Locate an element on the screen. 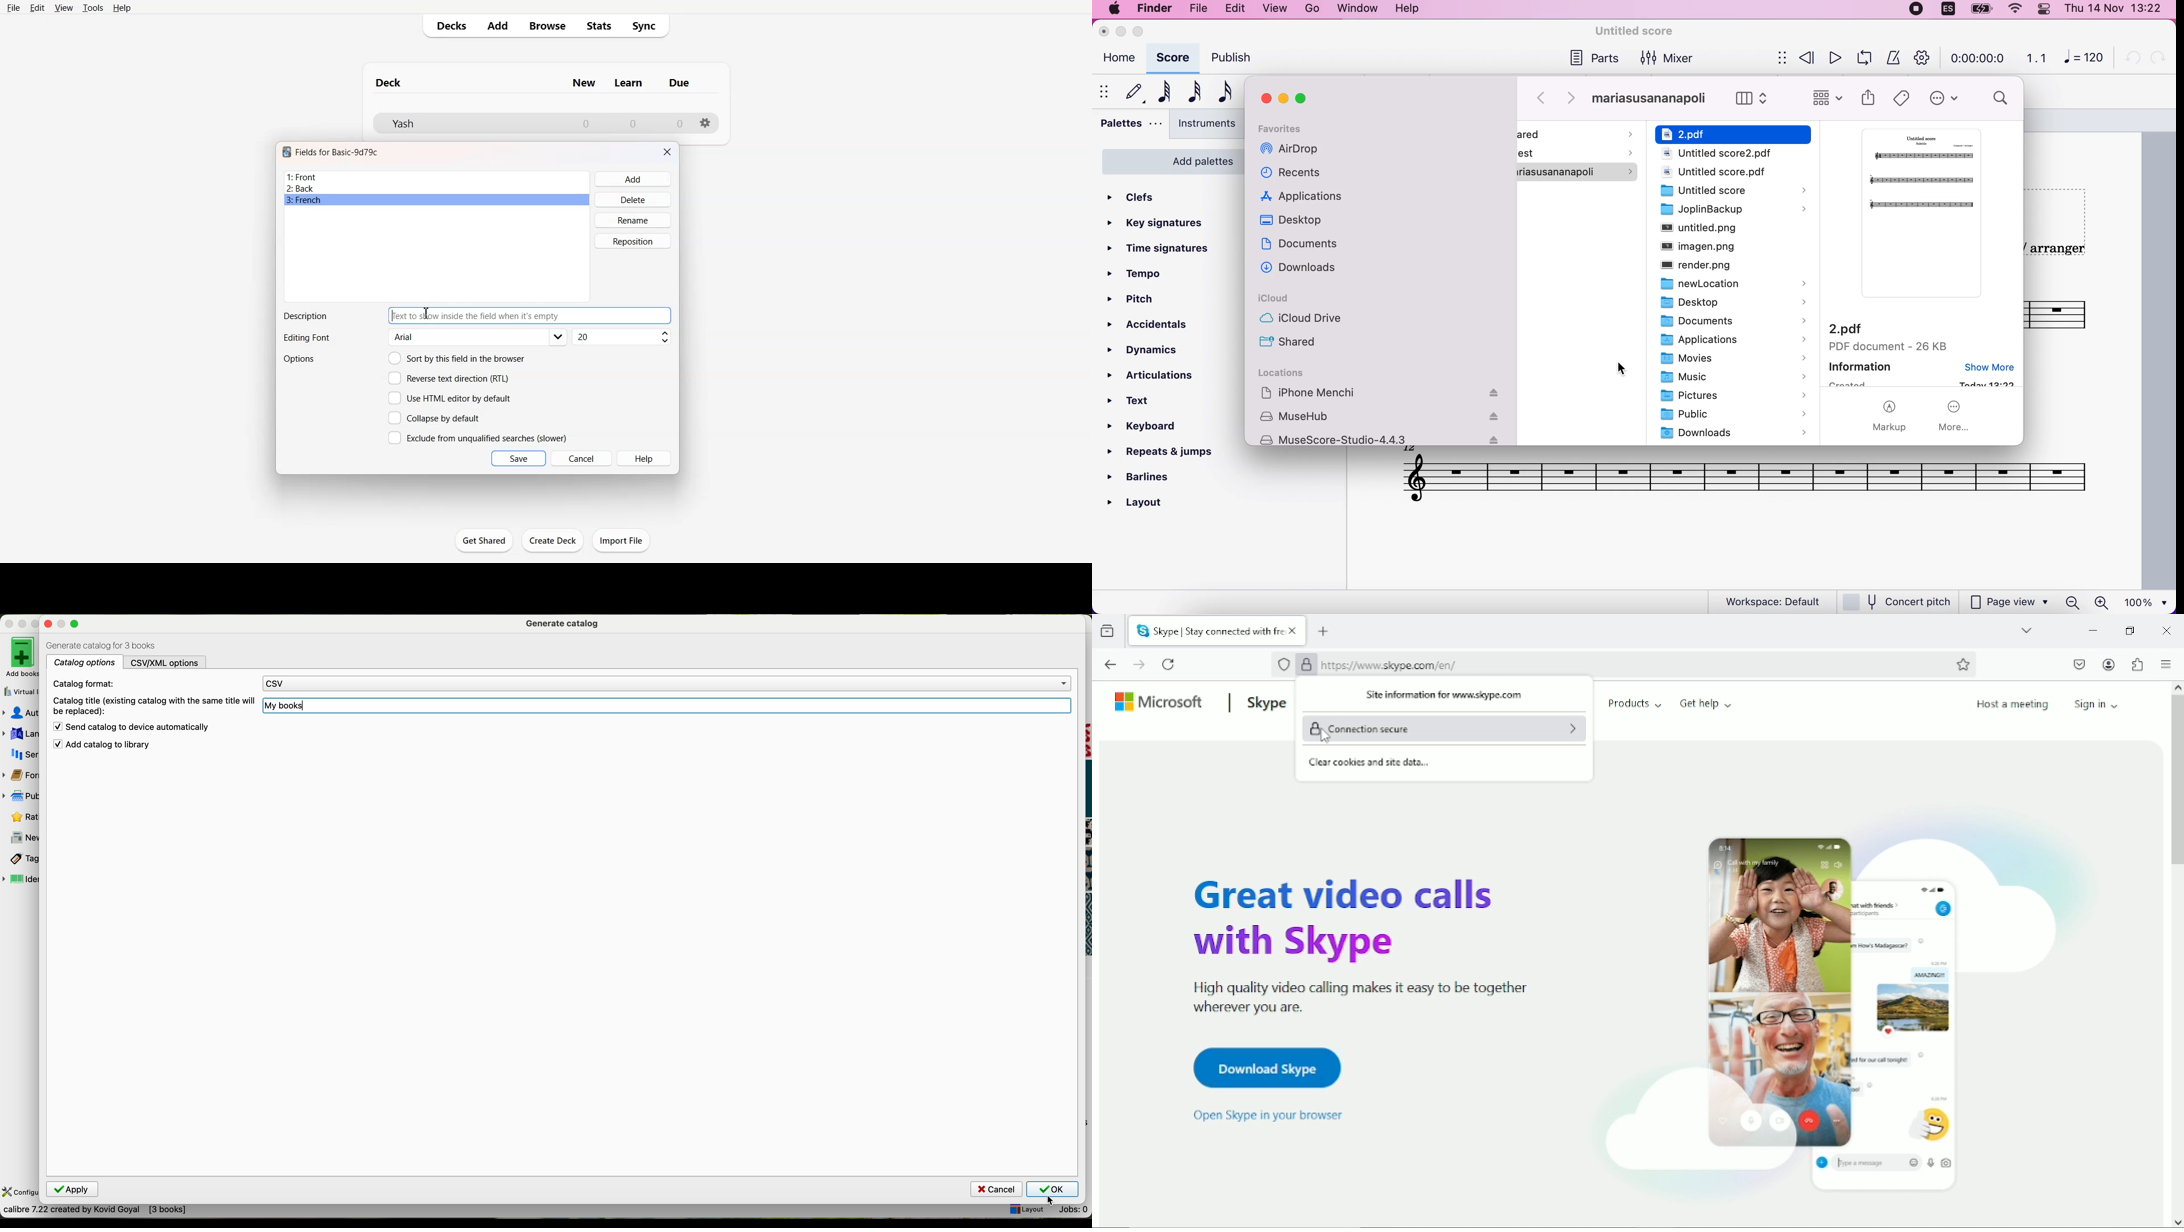  120 is located at coordinates (2085, 59).